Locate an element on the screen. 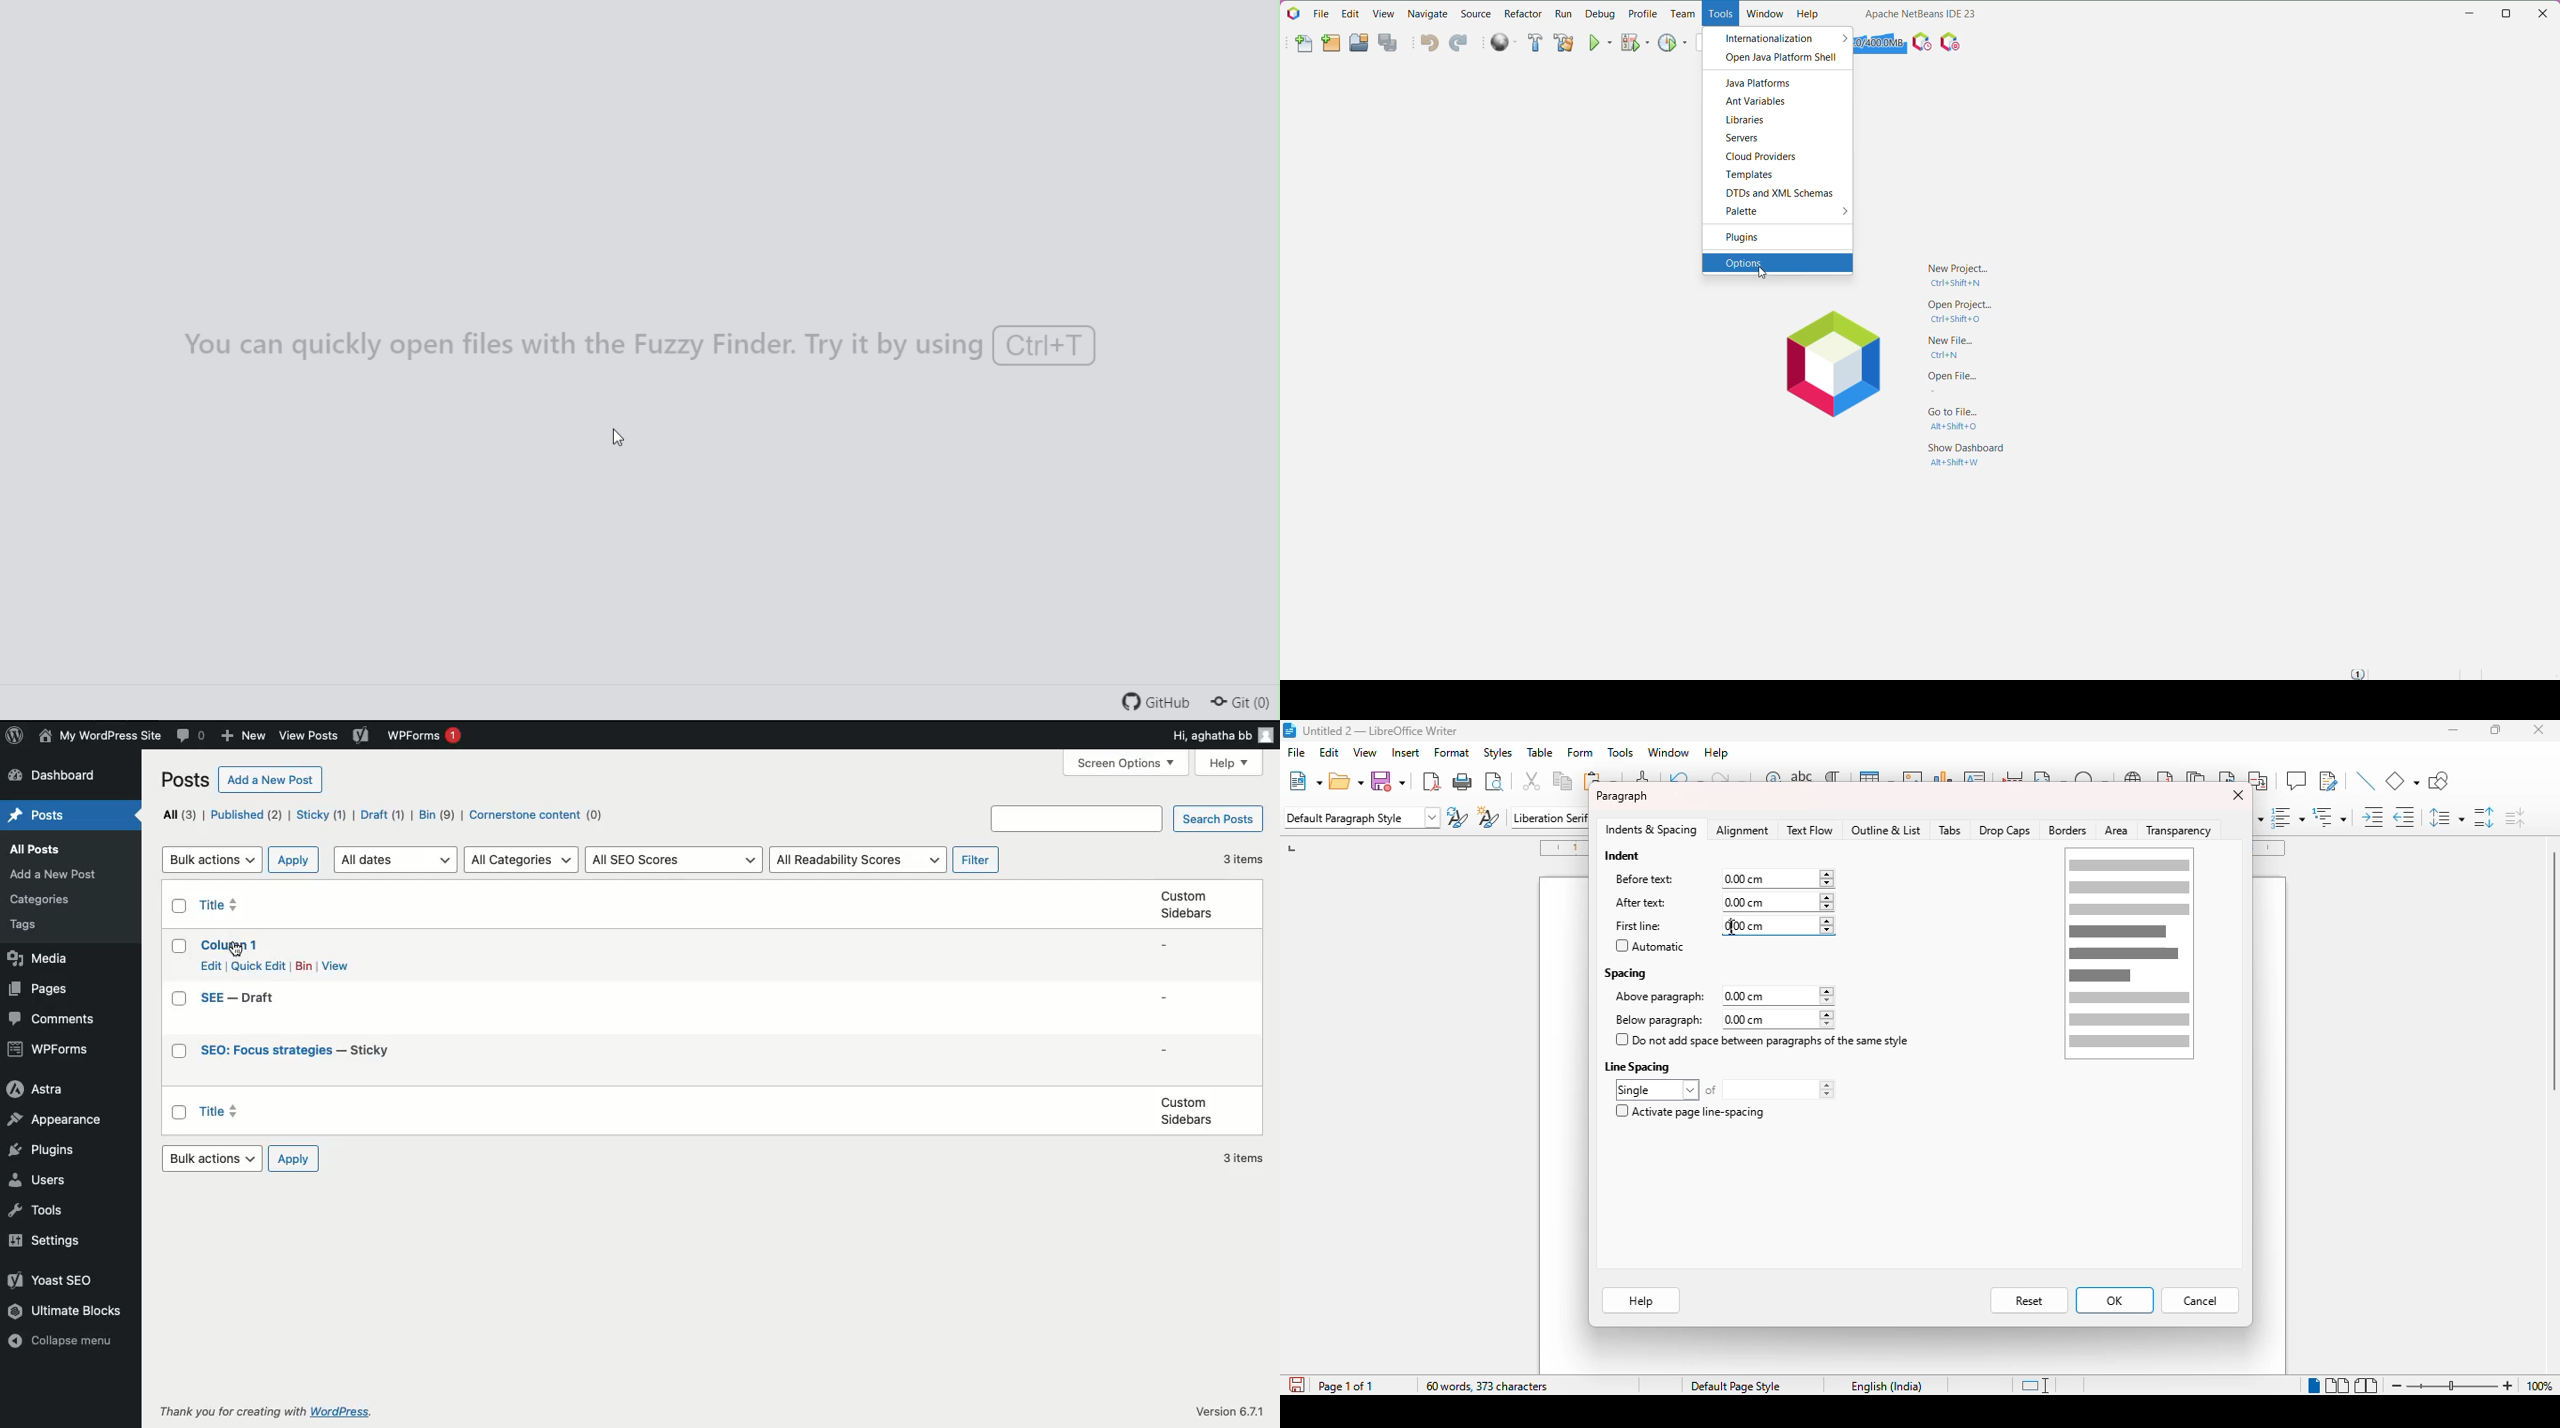 The image size is (2576, 1428). multi-page view is located at coordinates (2338, 1385).